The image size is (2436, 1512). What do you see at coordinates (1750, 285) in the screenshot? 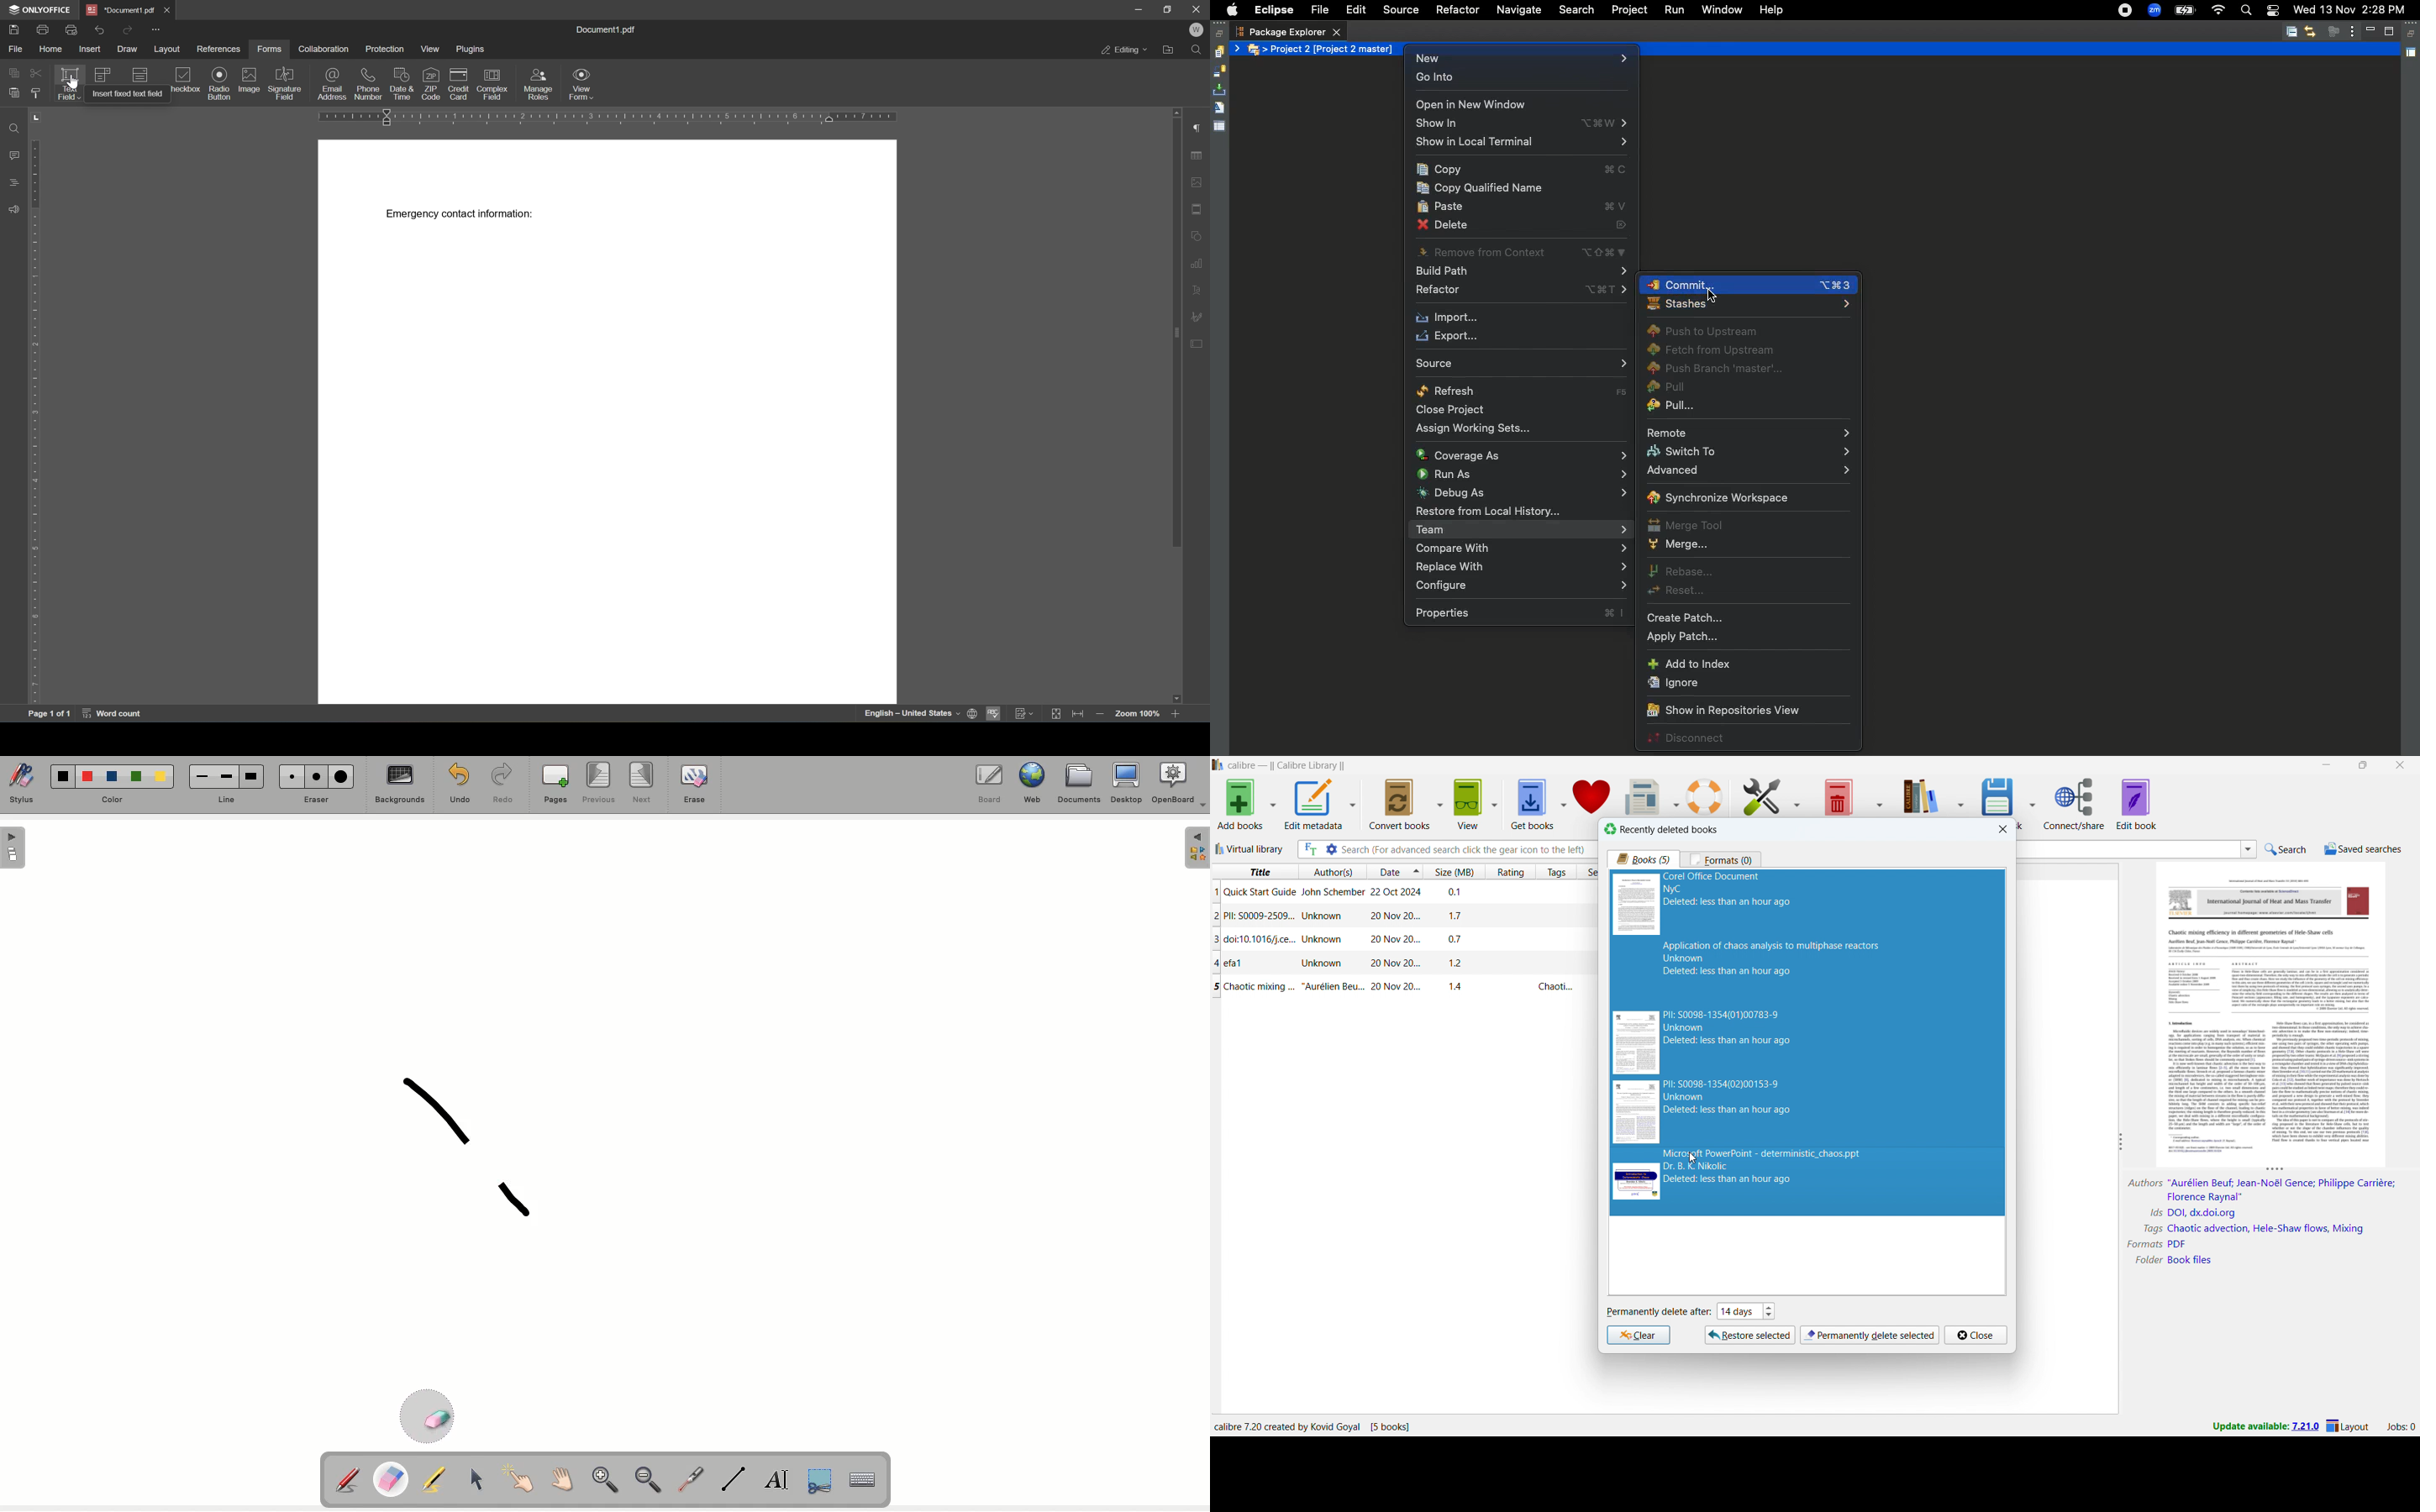
I see `Commit` at bounding box center [1750, 285].